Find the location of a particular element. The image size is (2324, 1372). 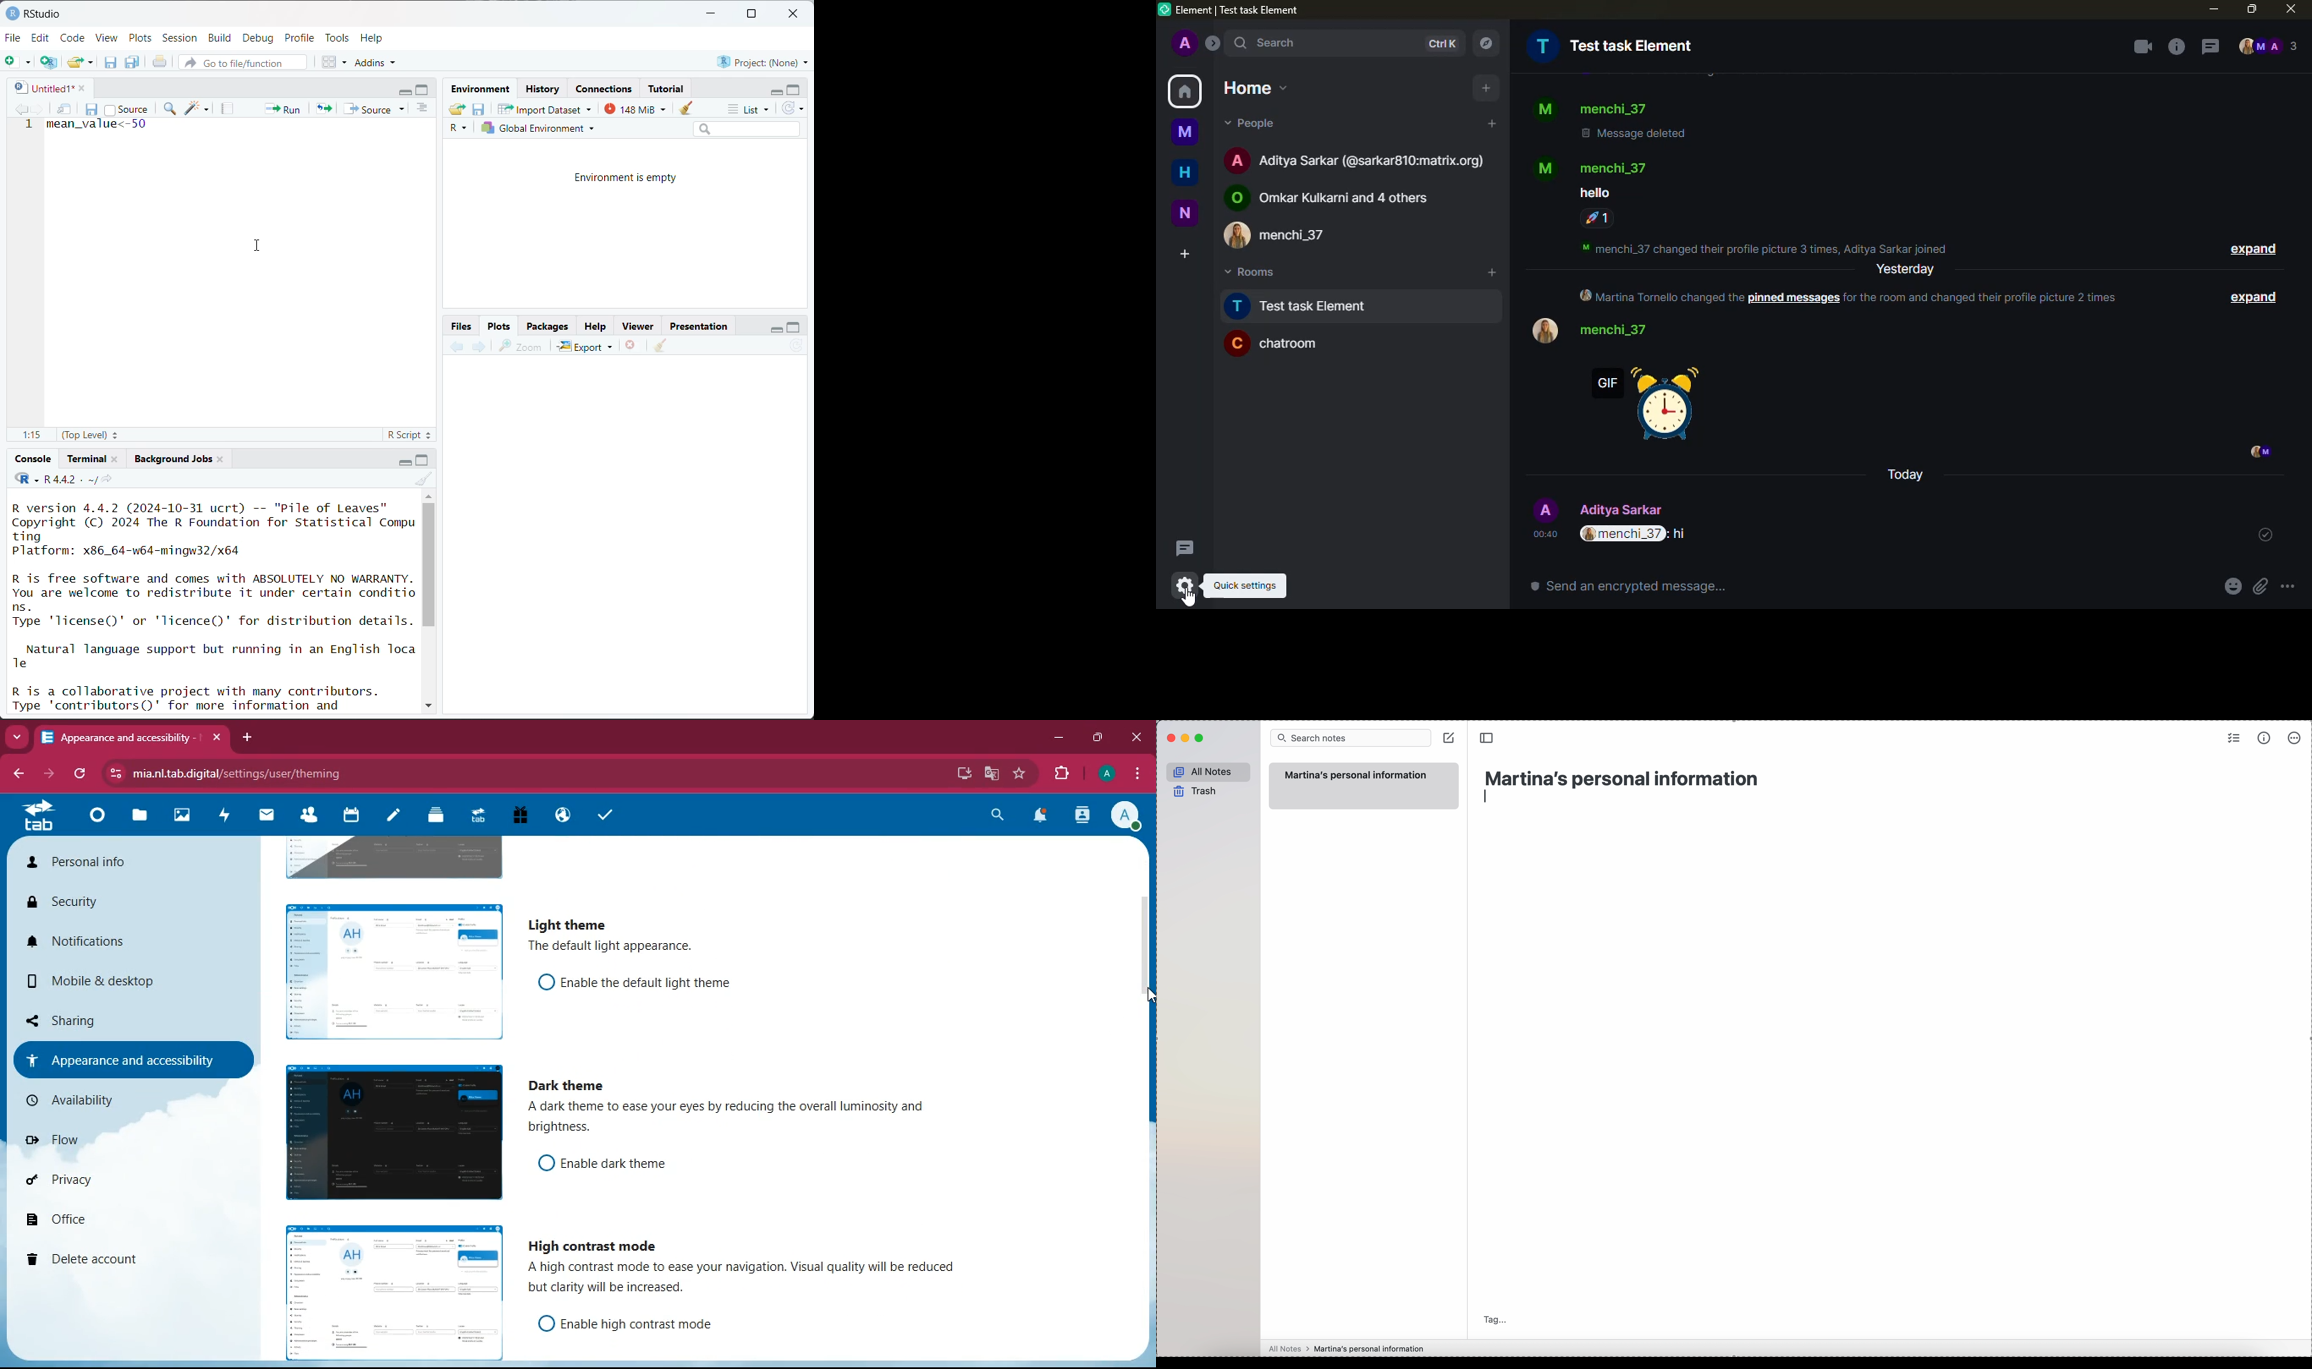

go to file/function is located at coordinates (242, 63).